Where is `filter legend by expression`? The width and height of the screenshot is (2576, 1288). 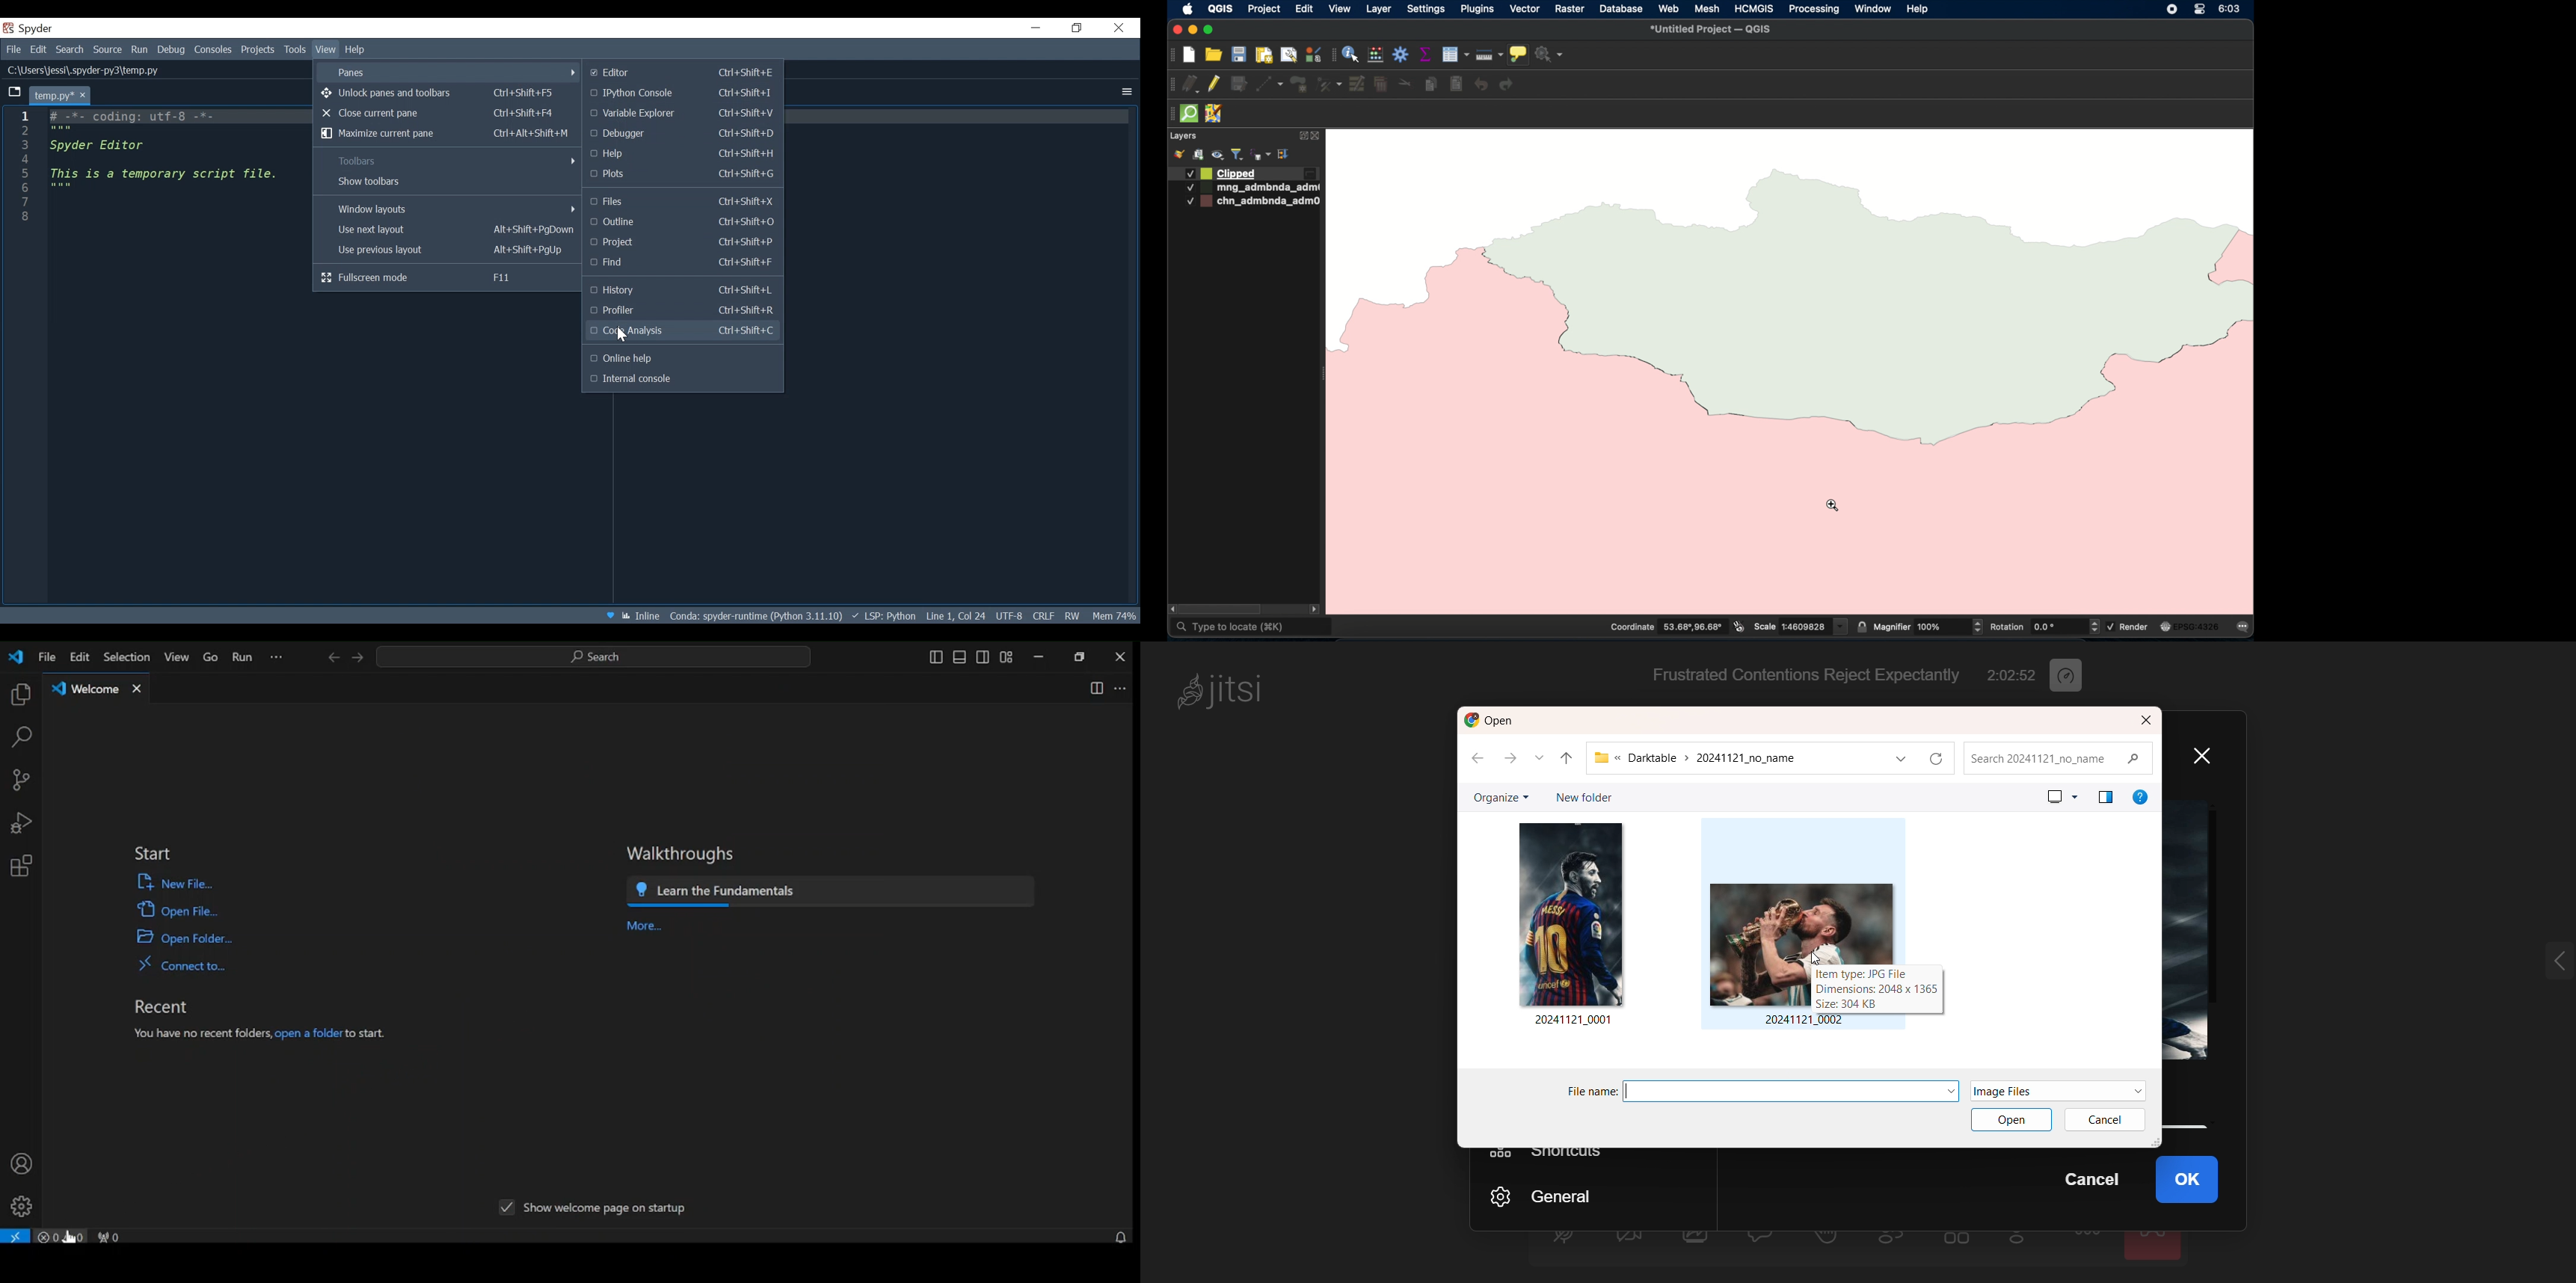
filter legend by expression is located at coordinates (1262, 154).